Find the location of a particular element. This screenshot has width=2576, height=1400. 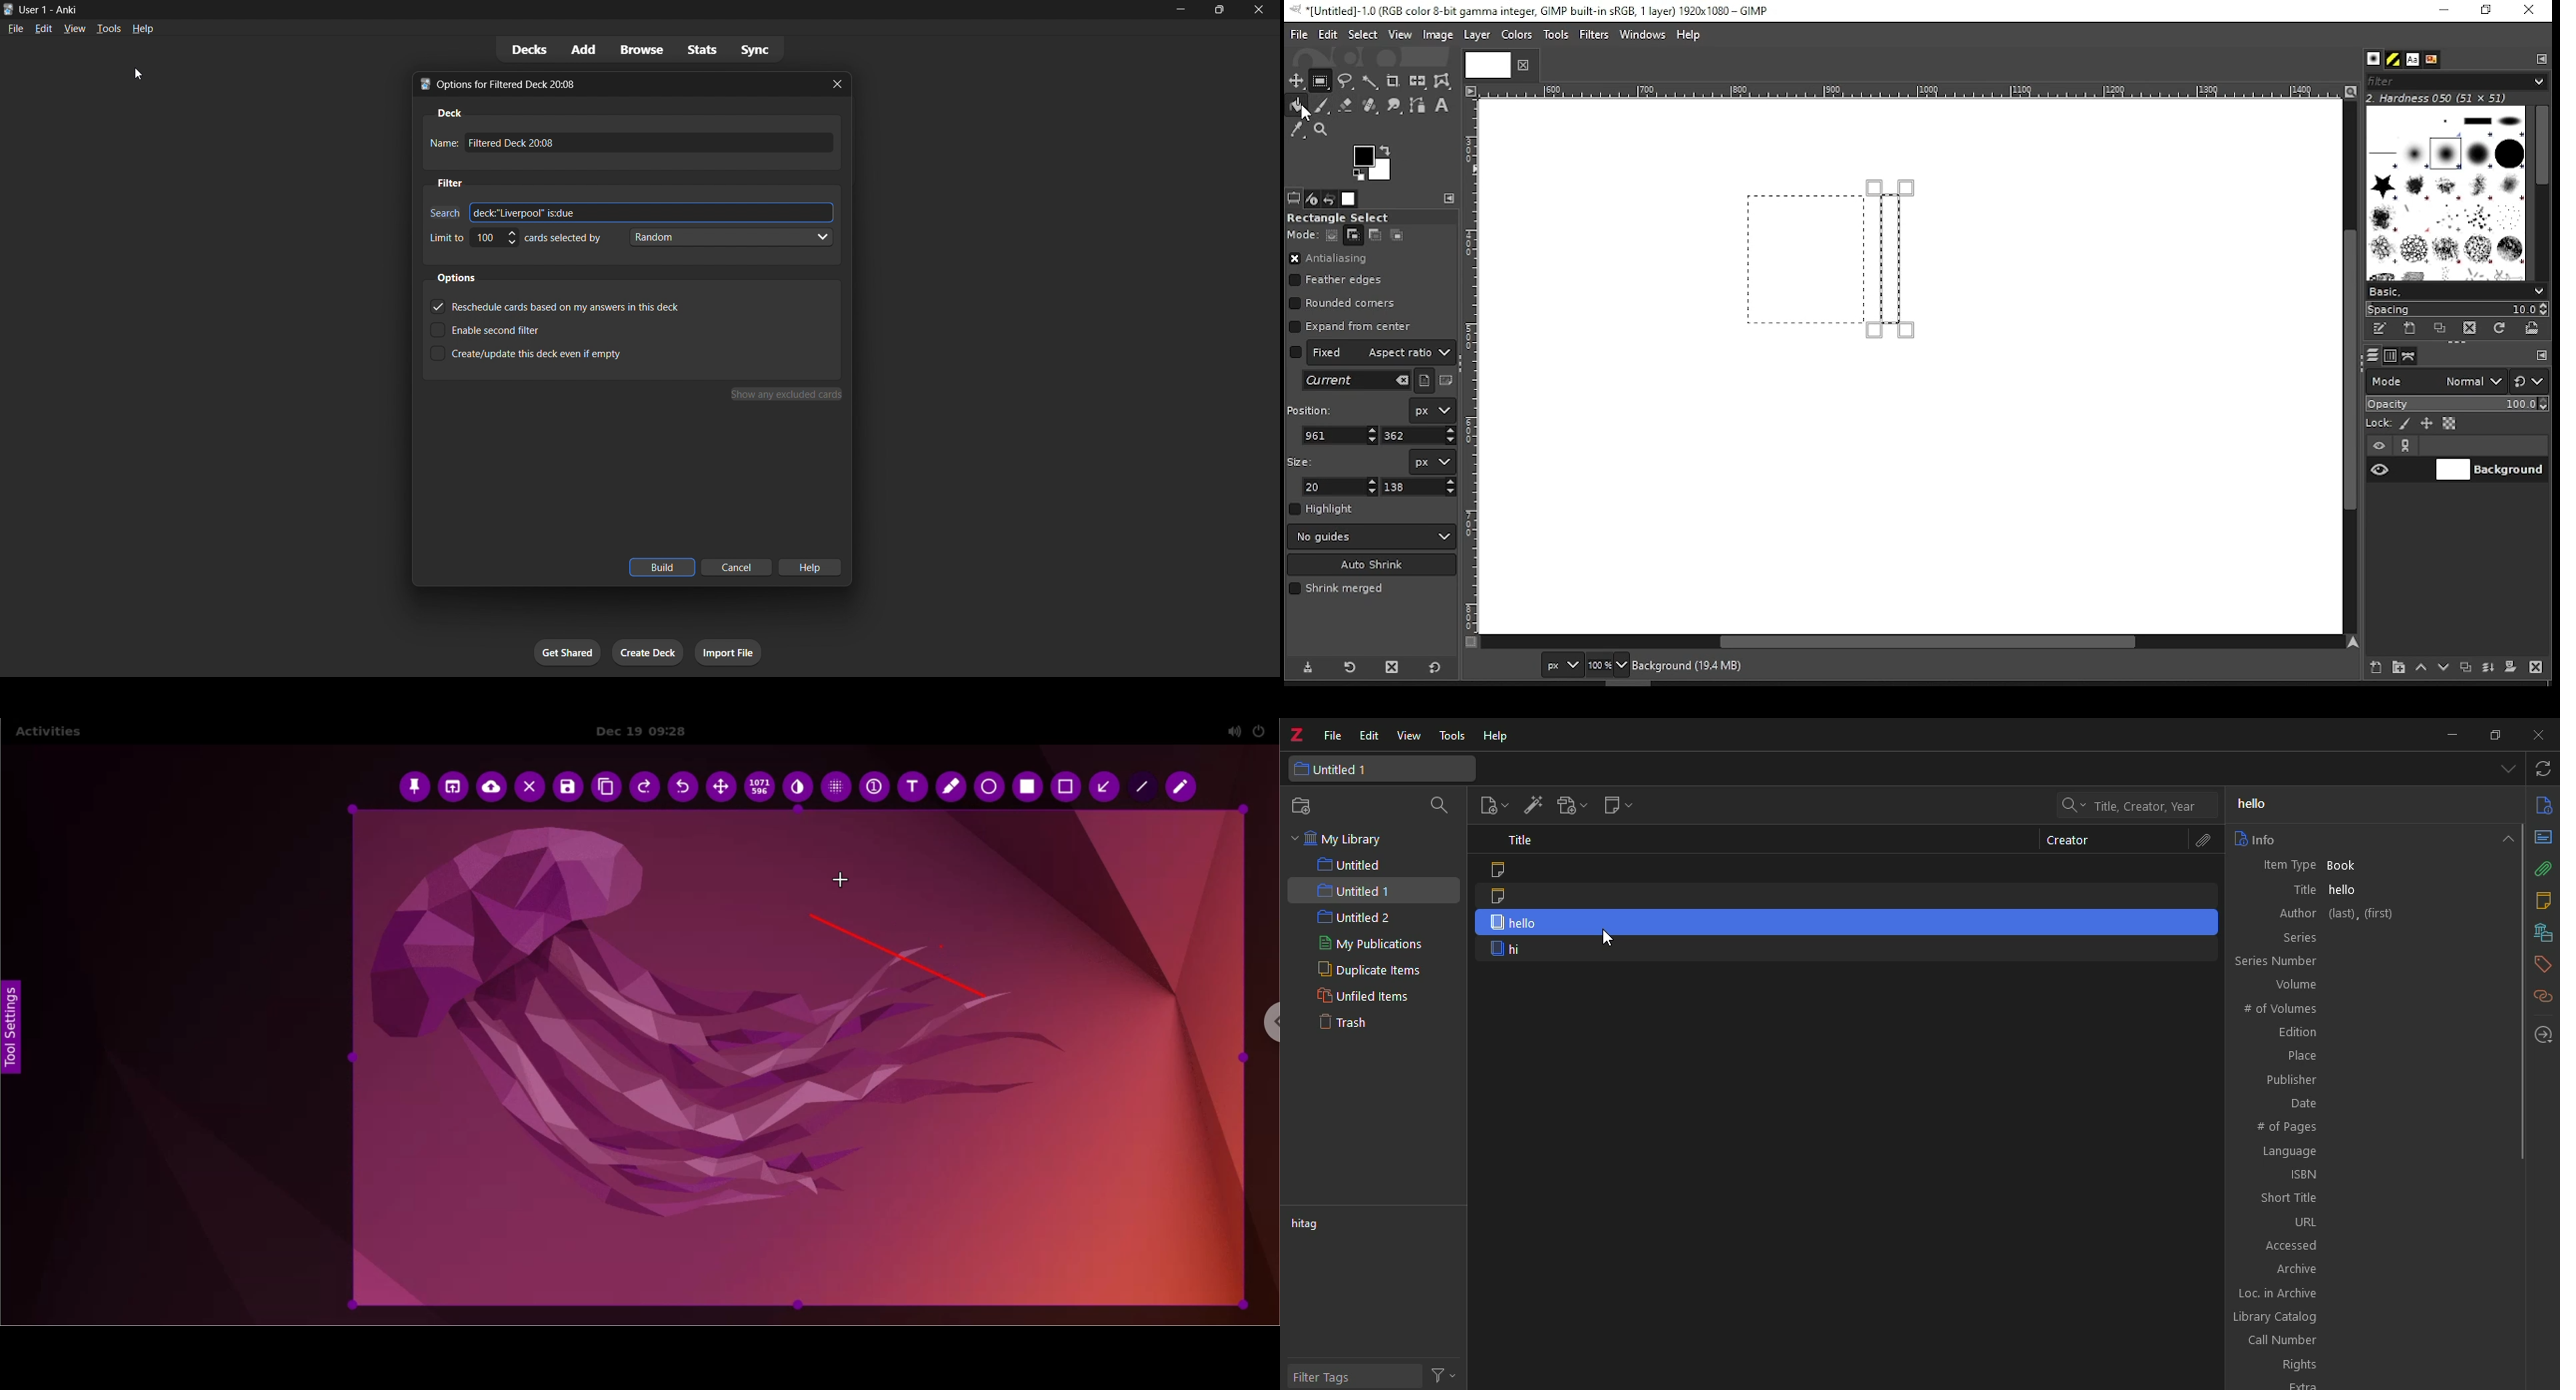

Options is located at coordinates (457, 278).